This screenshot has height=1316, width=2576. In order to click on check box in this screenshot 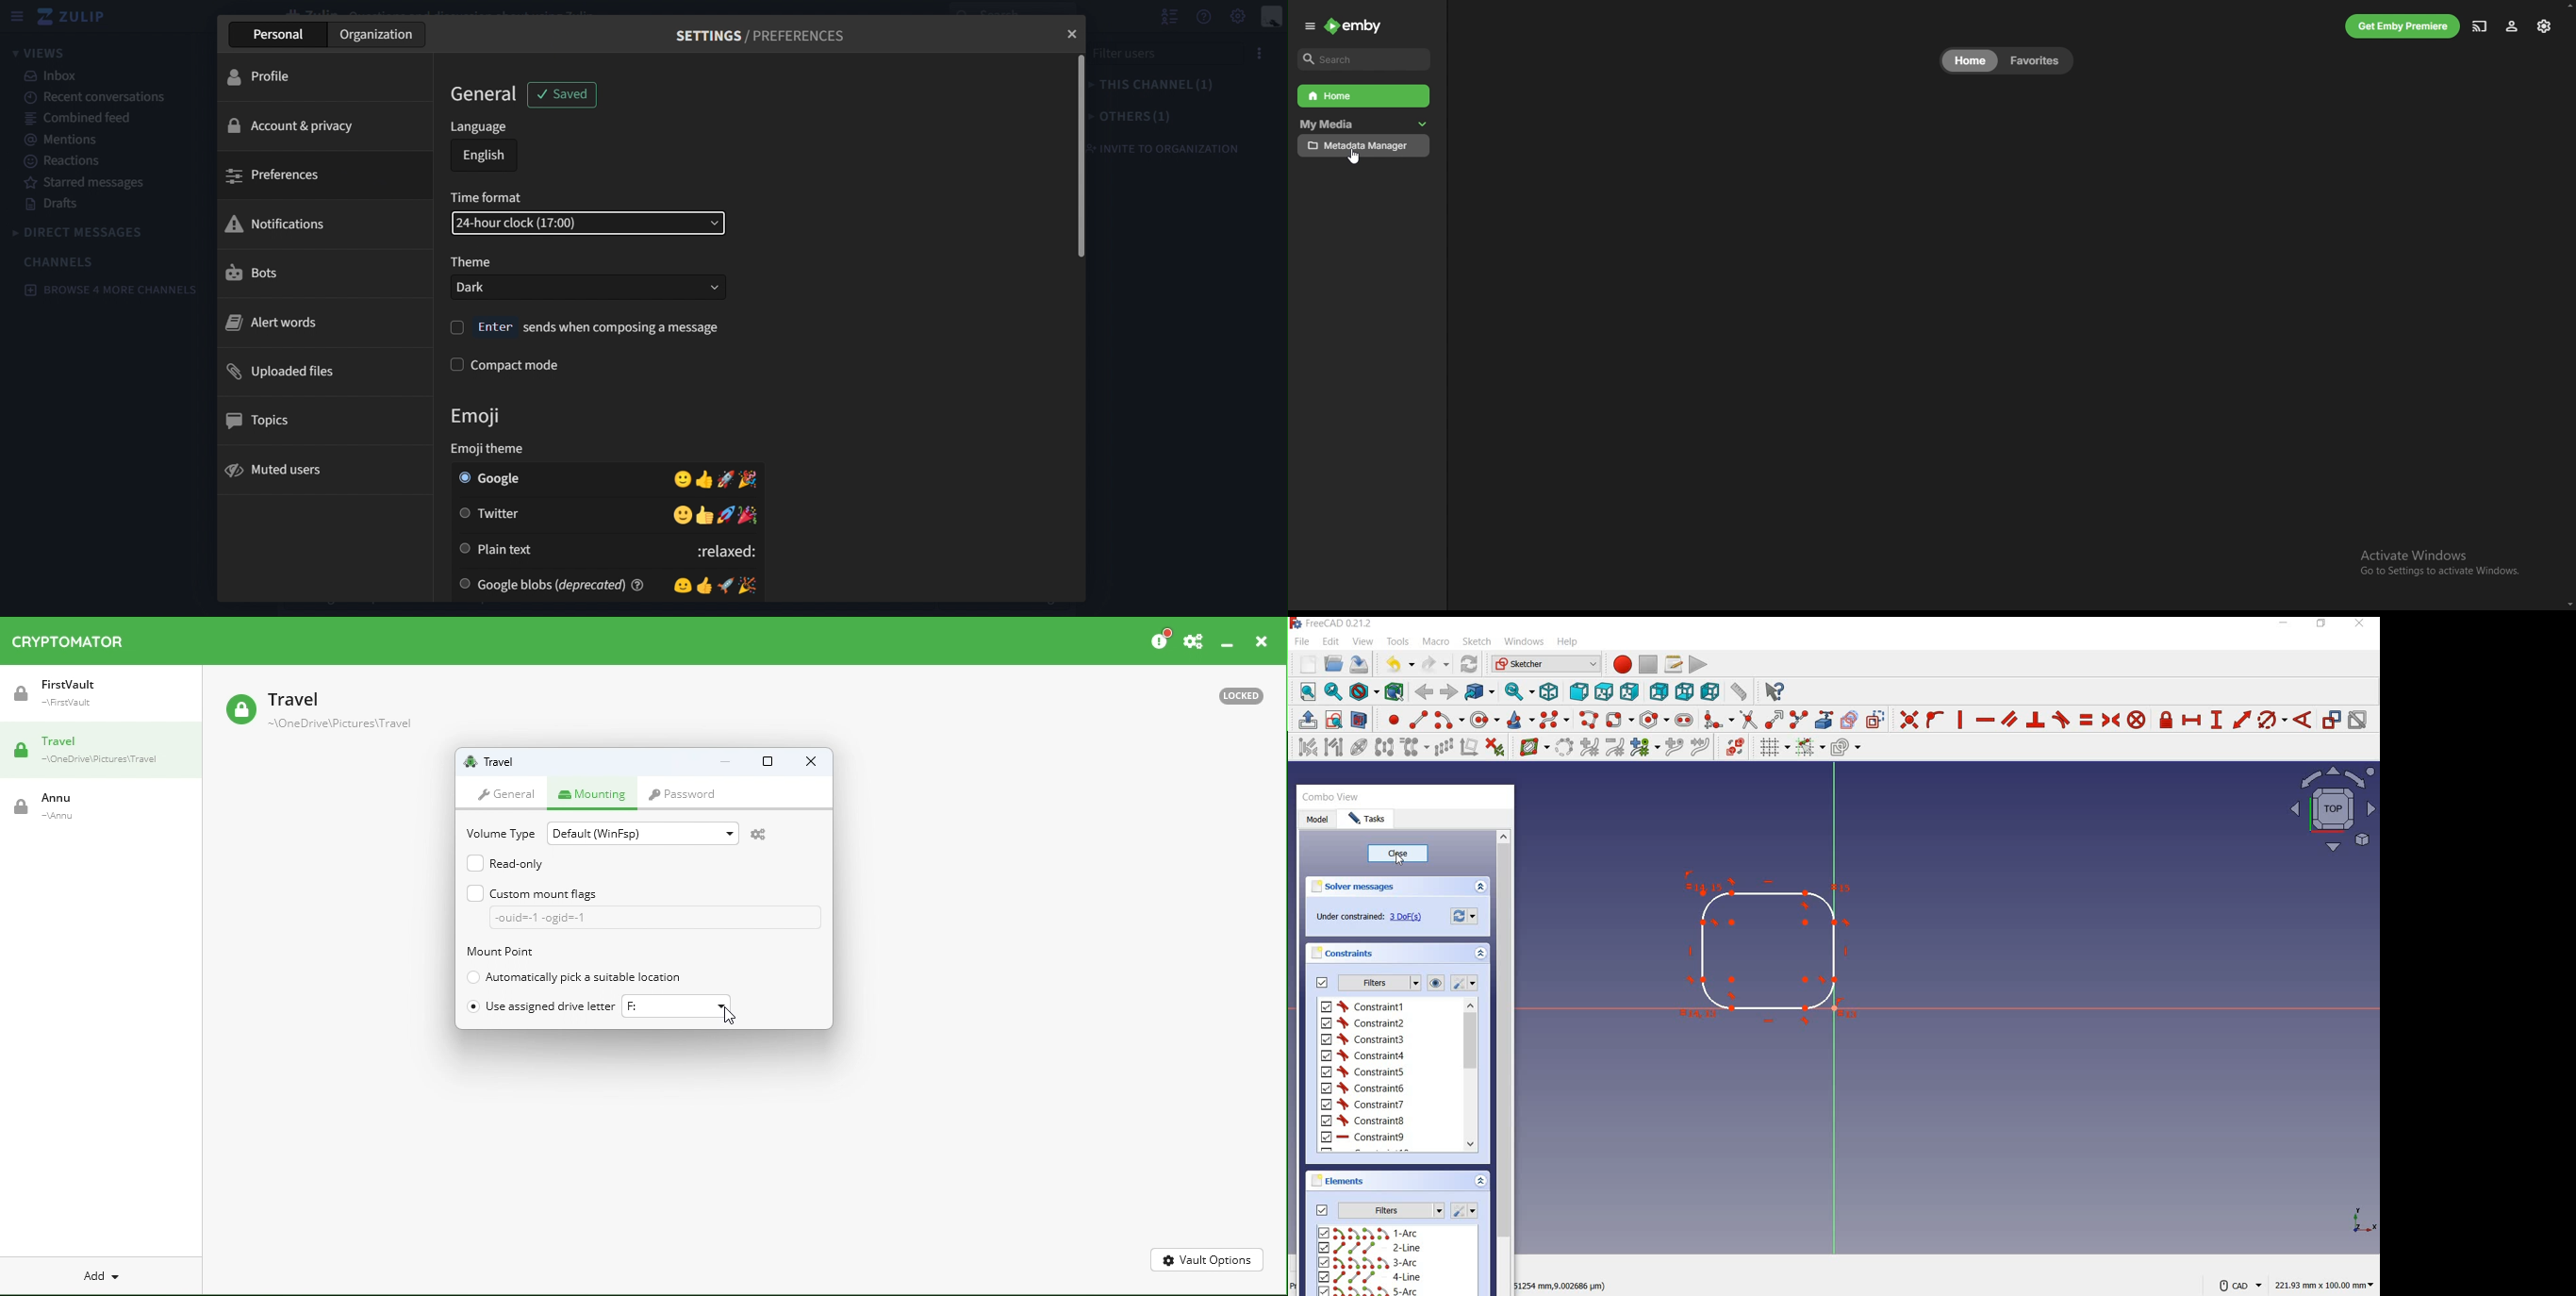, I will do `click(458, 327)`.